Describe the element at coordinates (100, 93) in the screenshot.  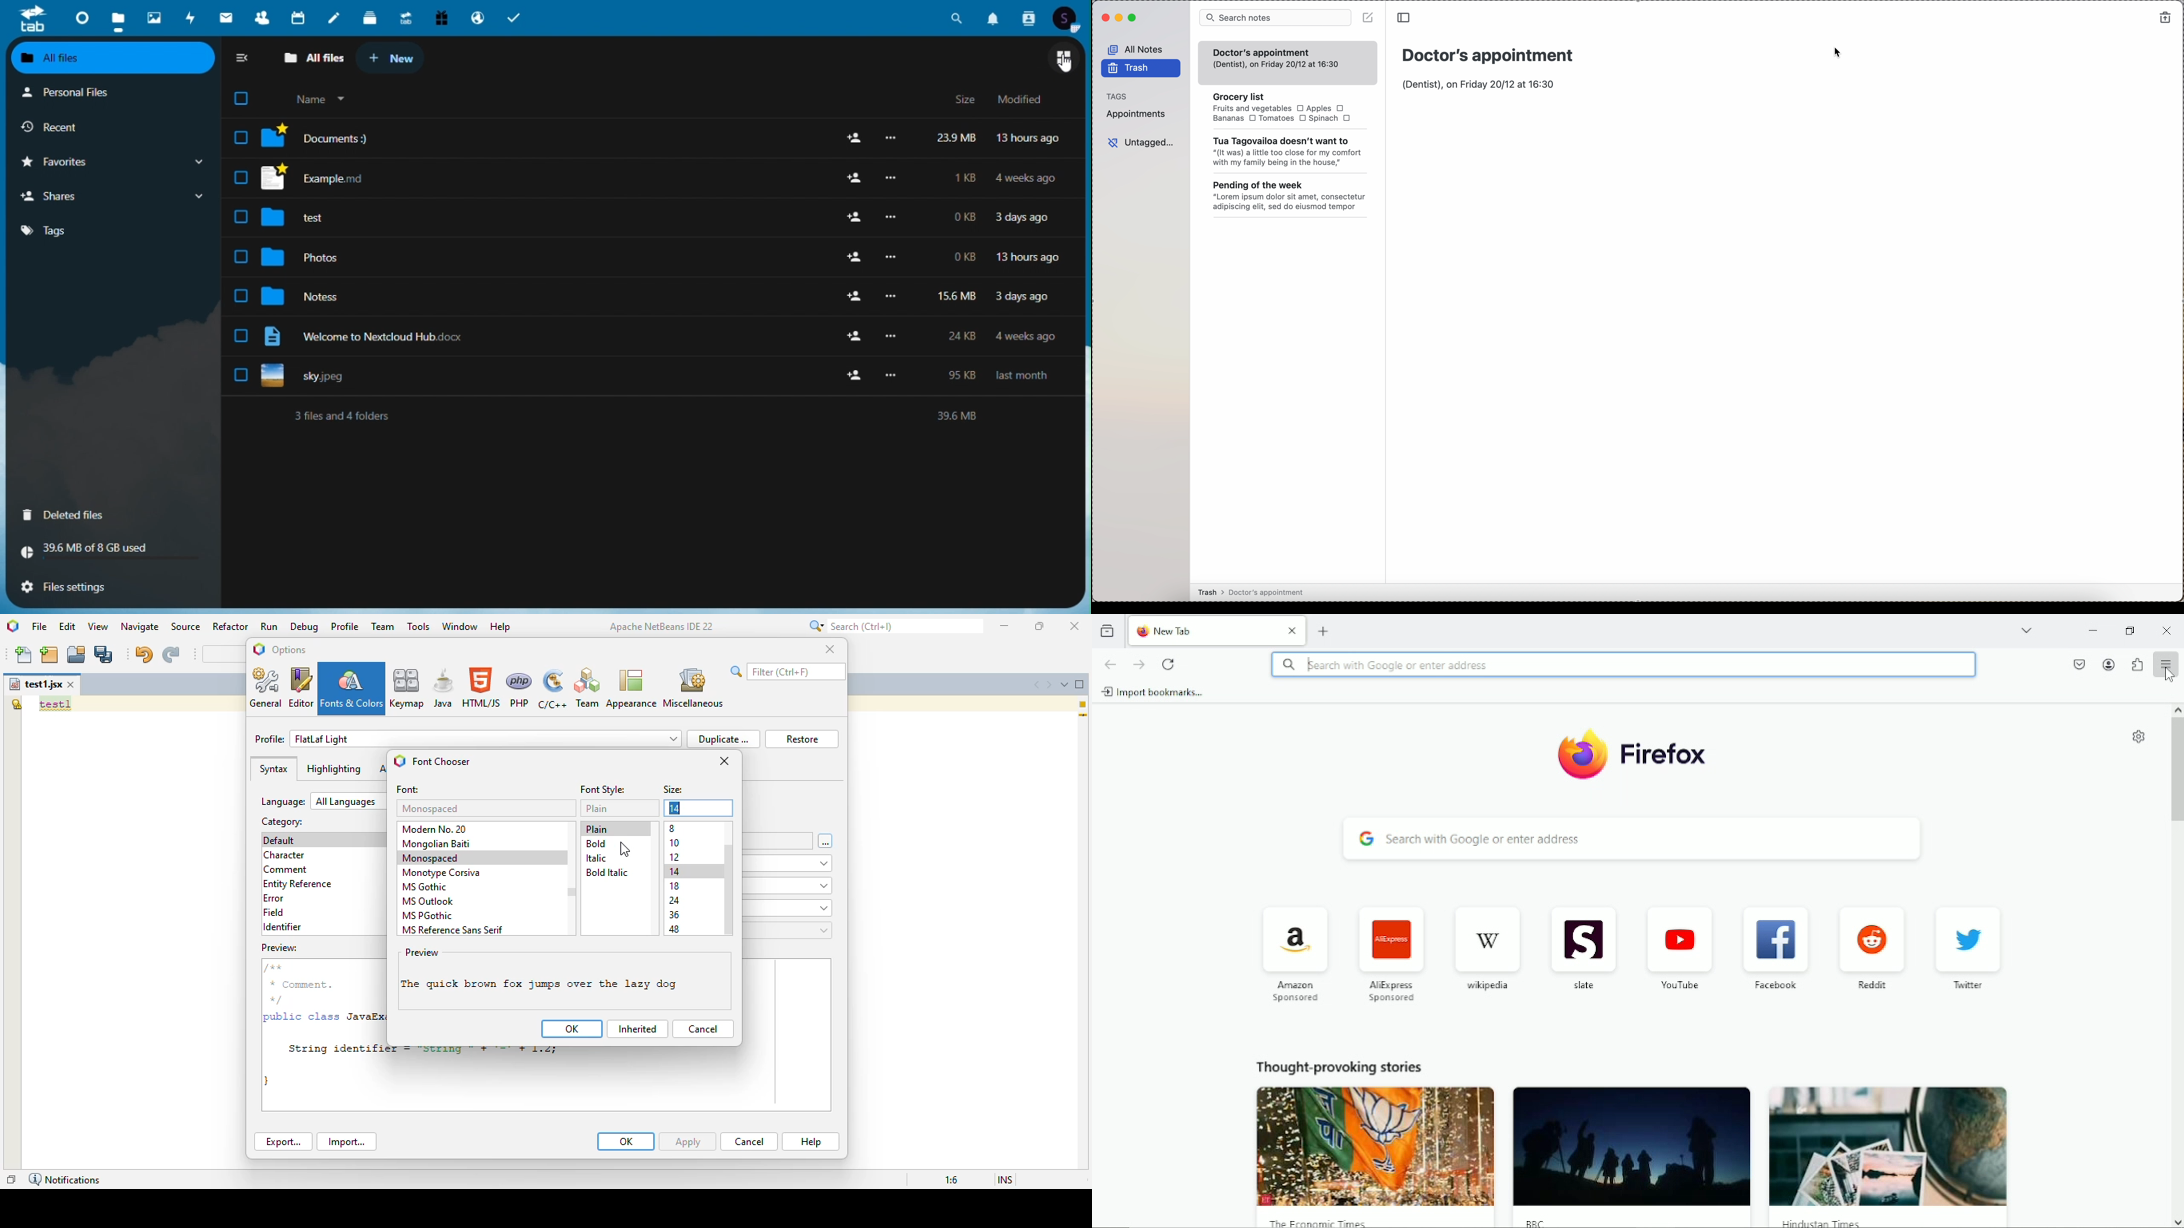
I see `personal files` at that location.